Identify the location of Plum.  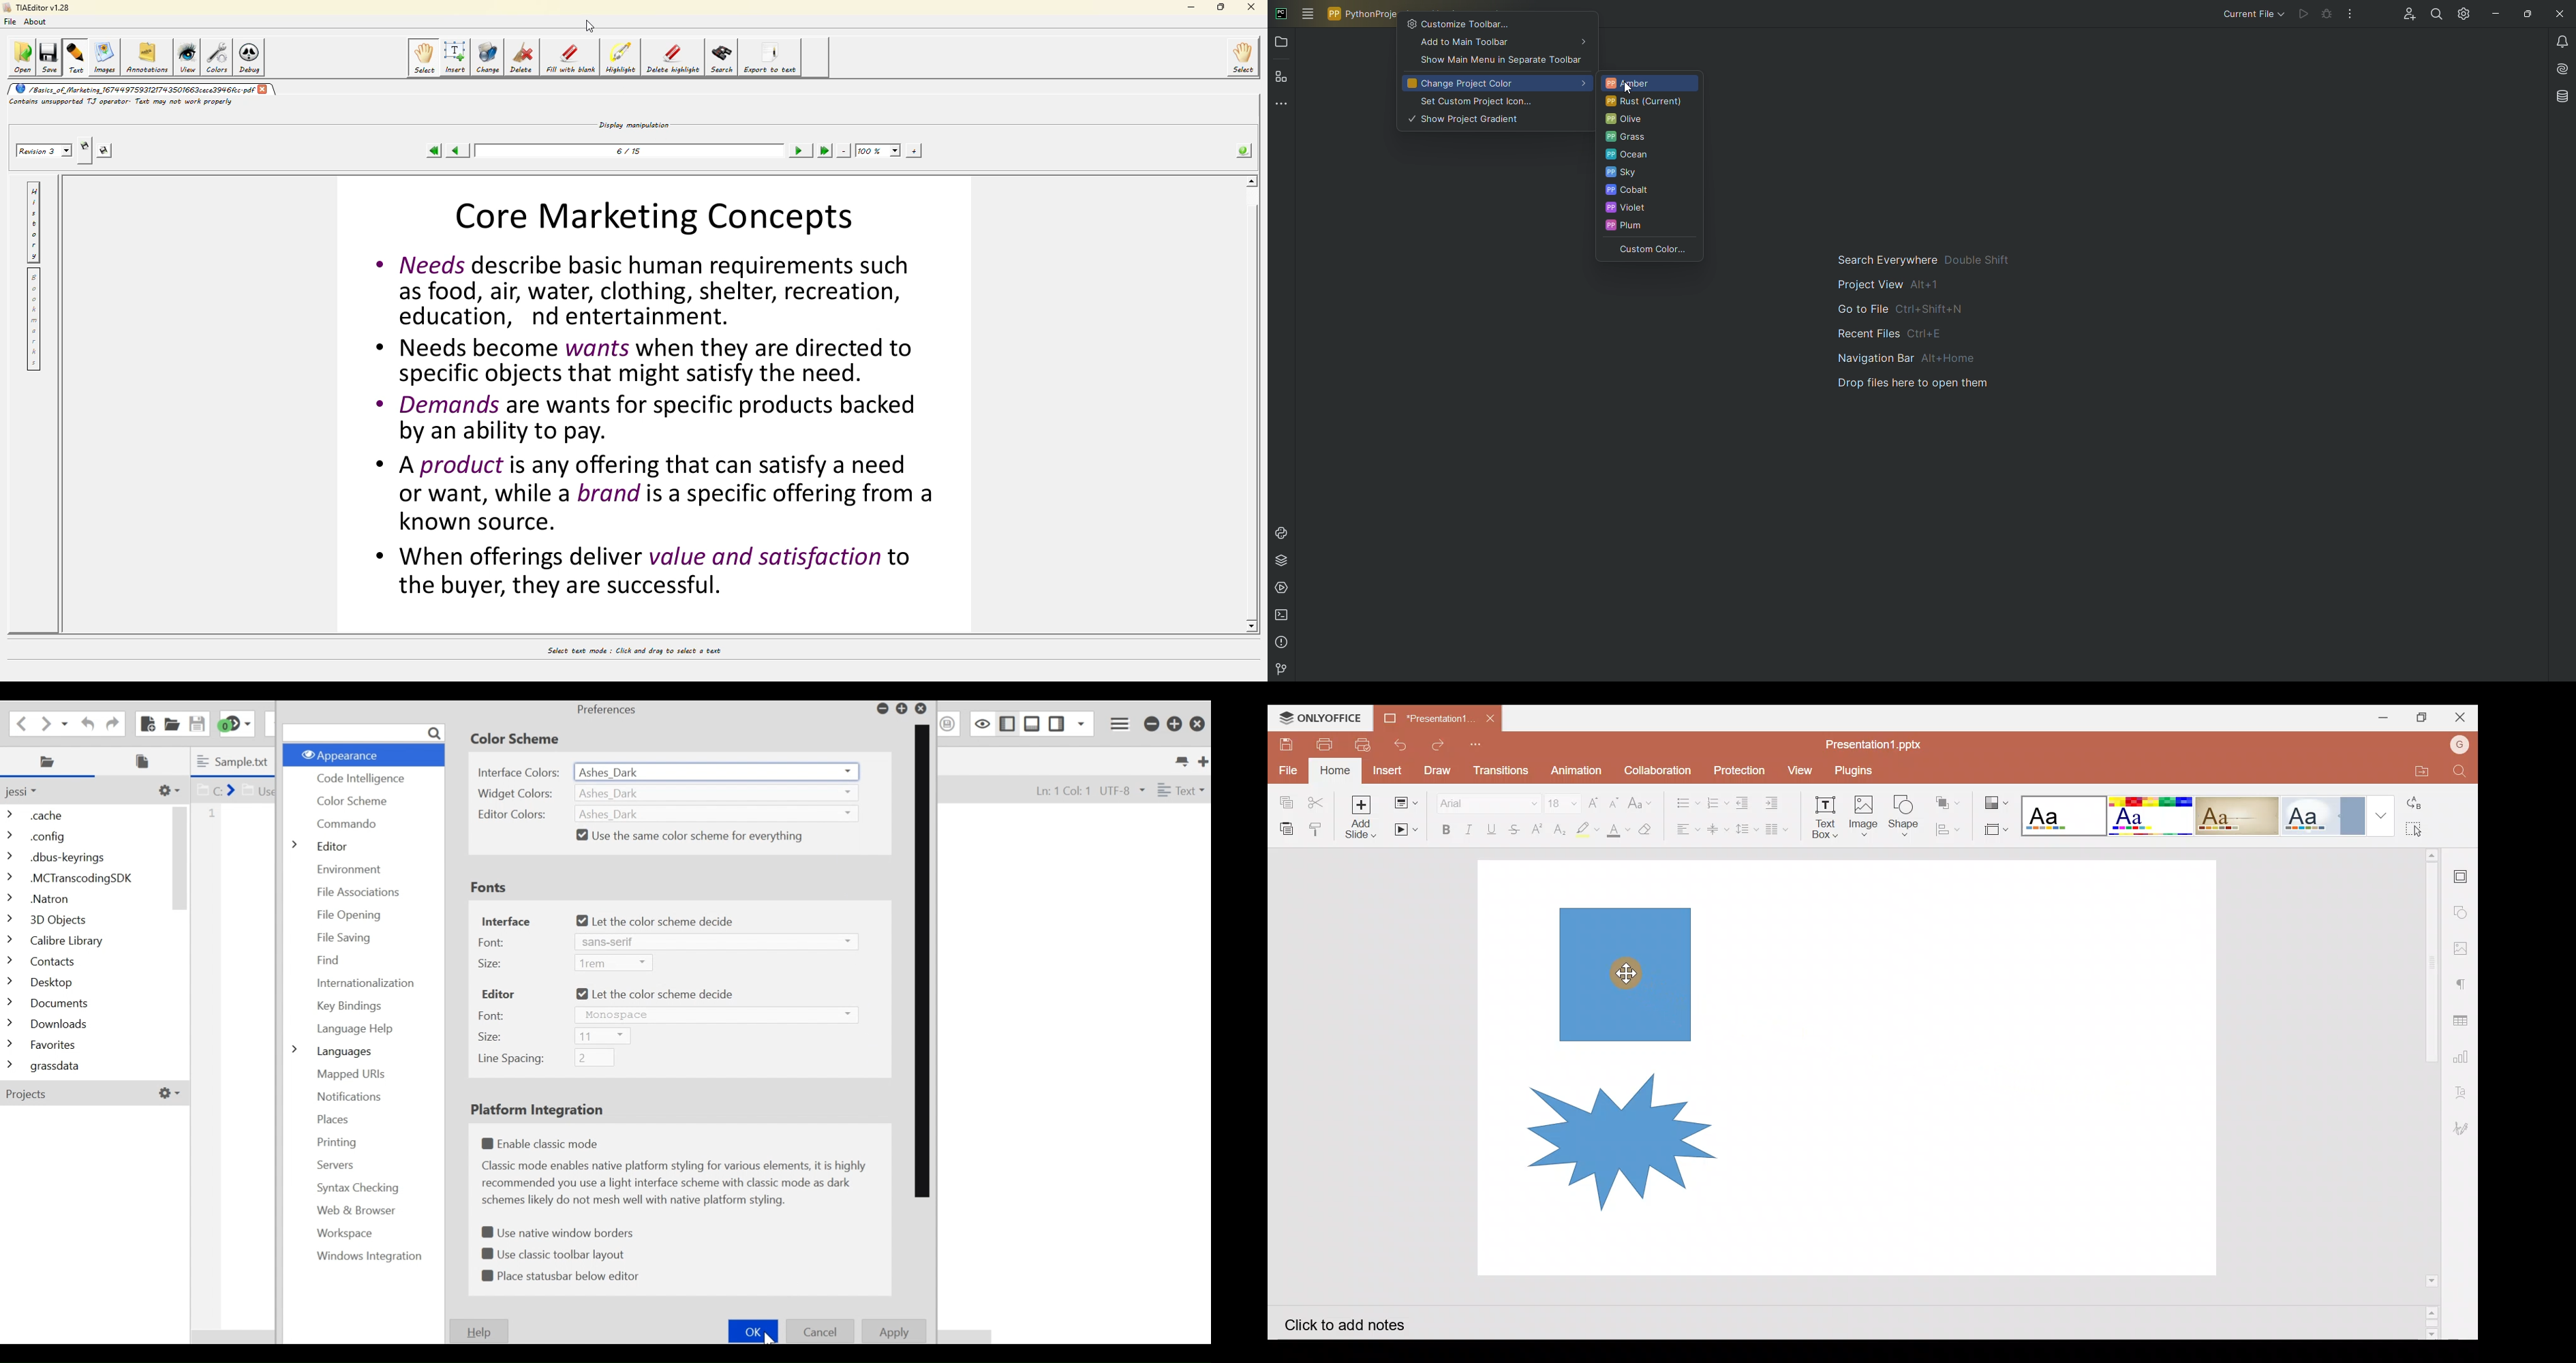
(1650, 229).